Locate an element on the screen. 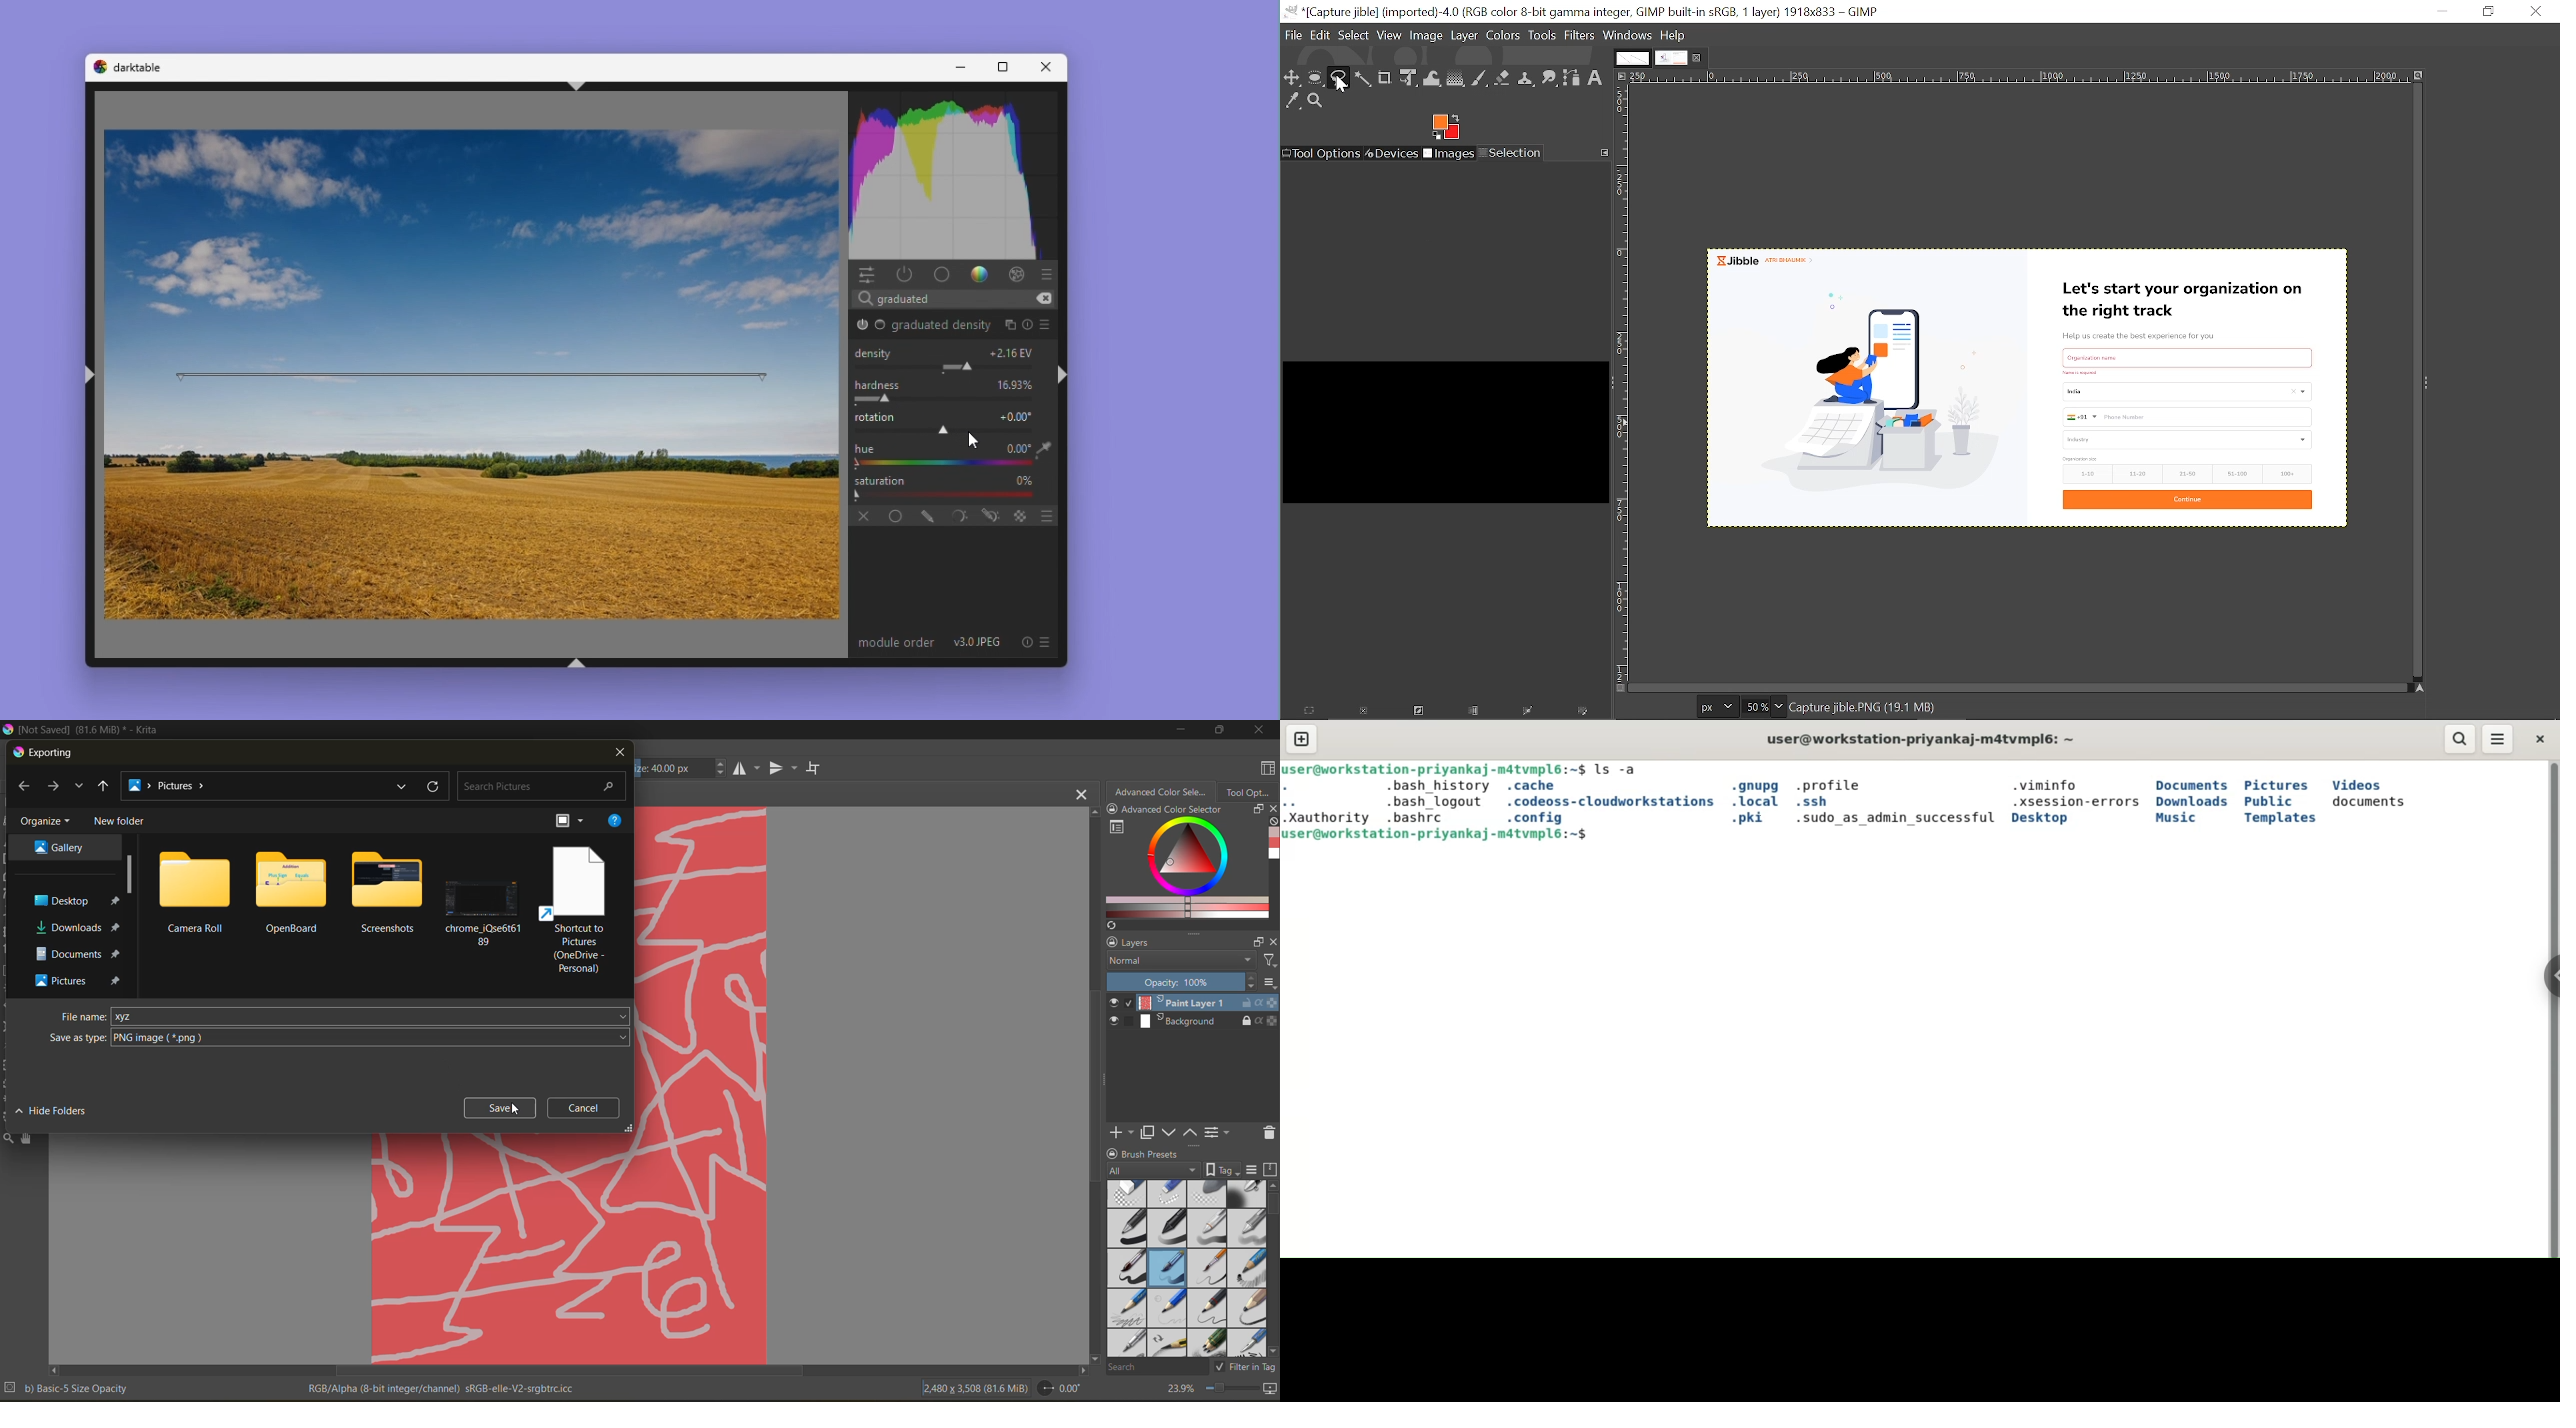 Image resolution: width=2576 pixels, height=1428 pixels. float docker is located at coordinates (1257, 809).